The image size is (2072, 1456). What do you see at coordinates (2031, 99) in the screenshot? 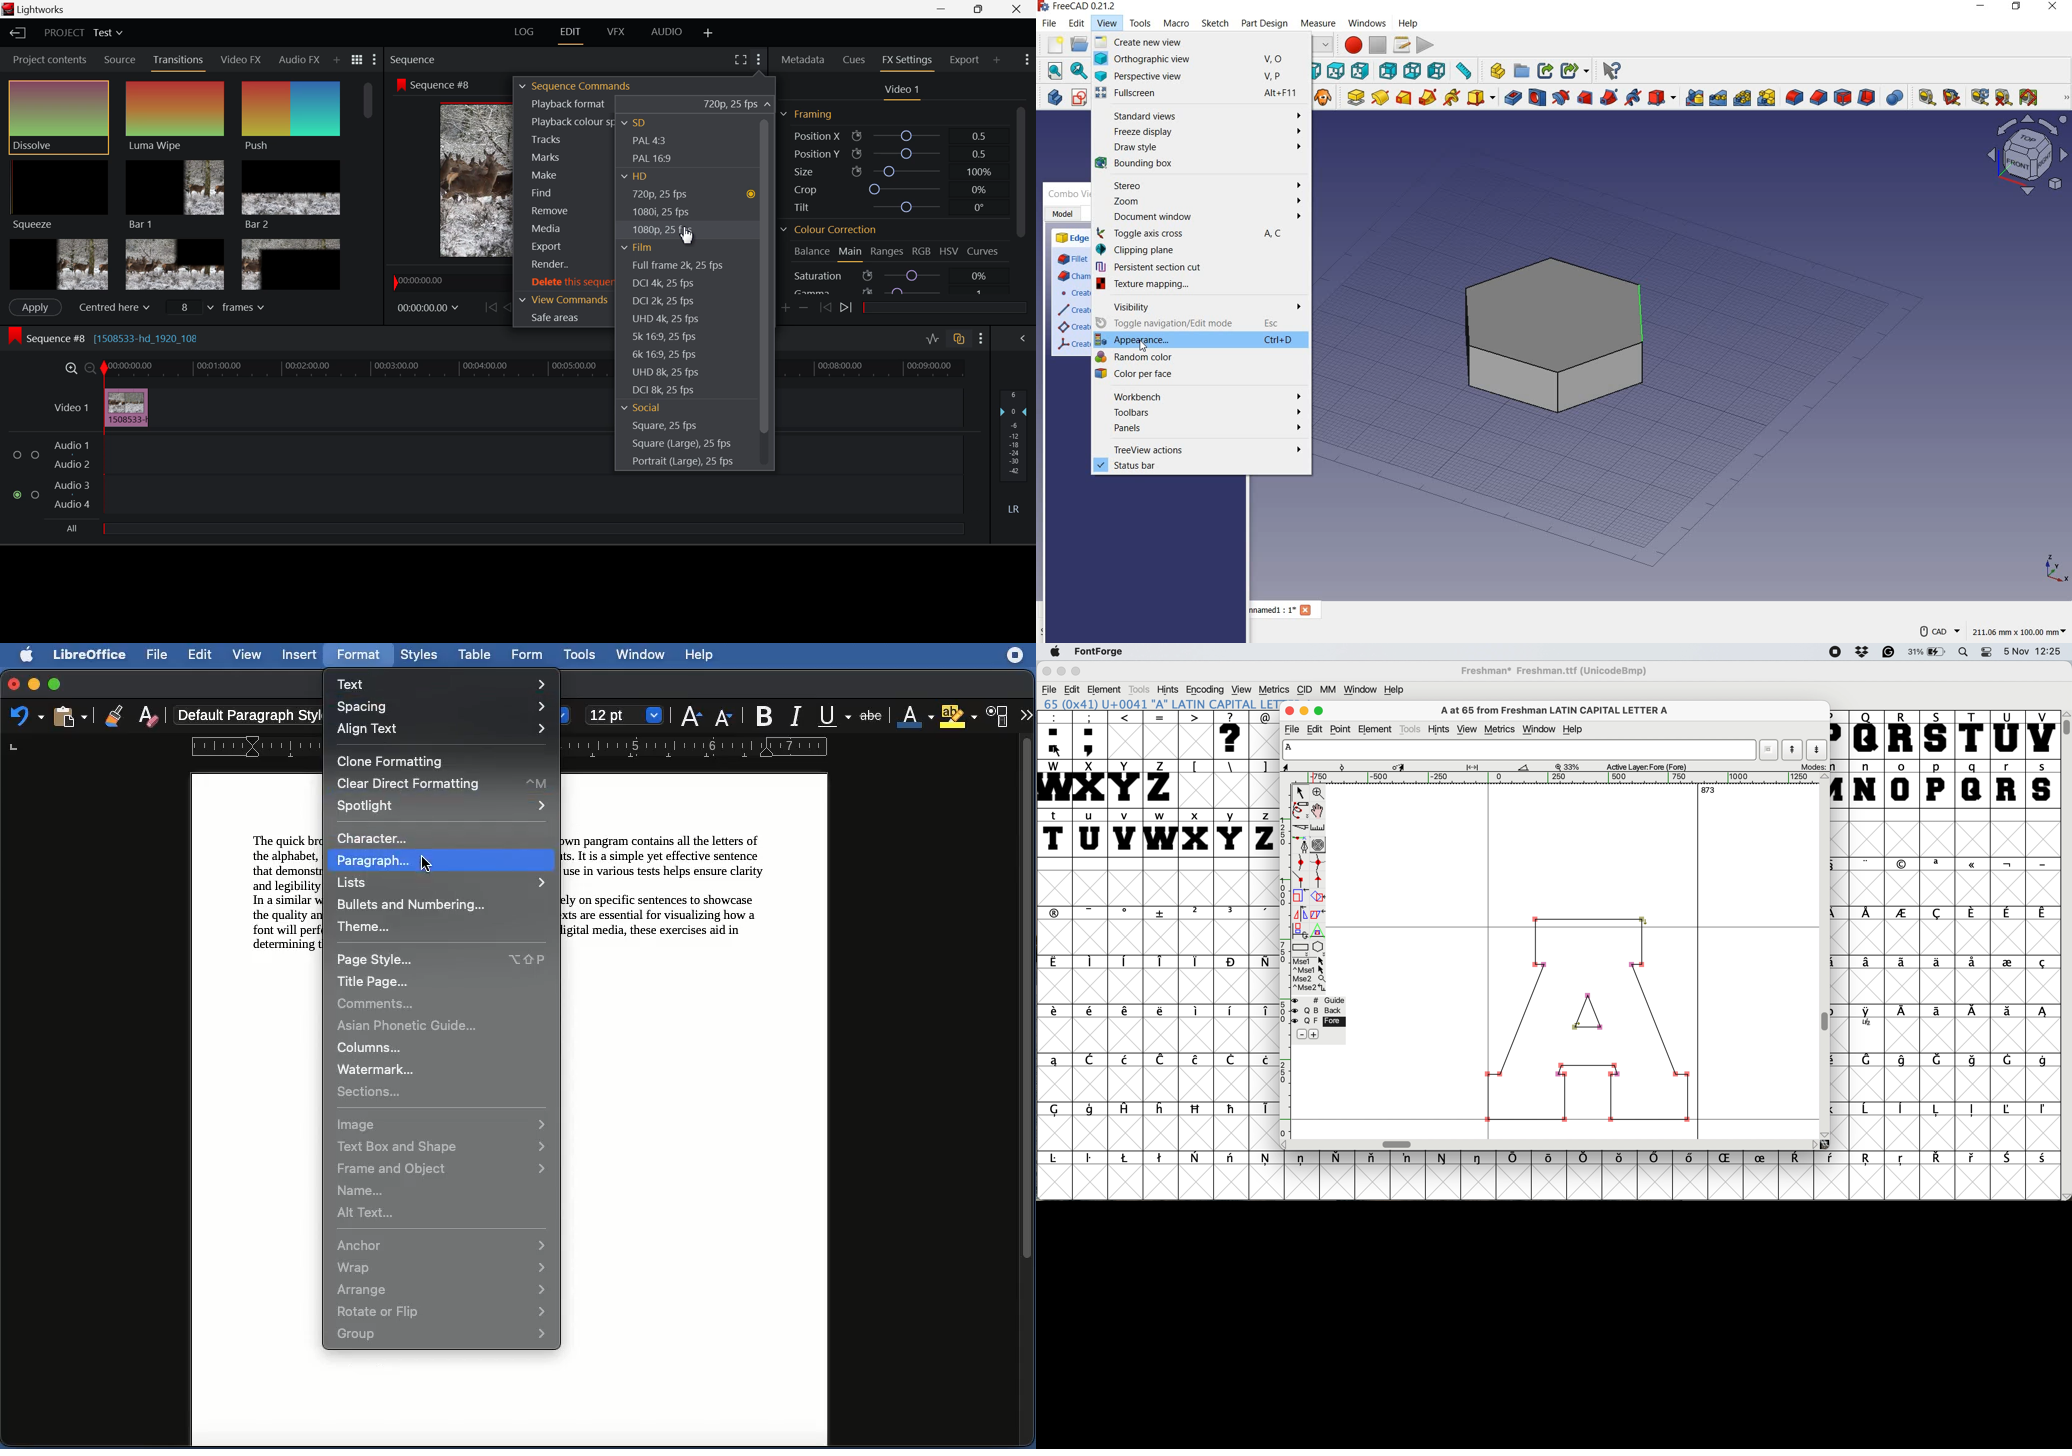
I see `Toggle all` at bounding box center [2031, 99].